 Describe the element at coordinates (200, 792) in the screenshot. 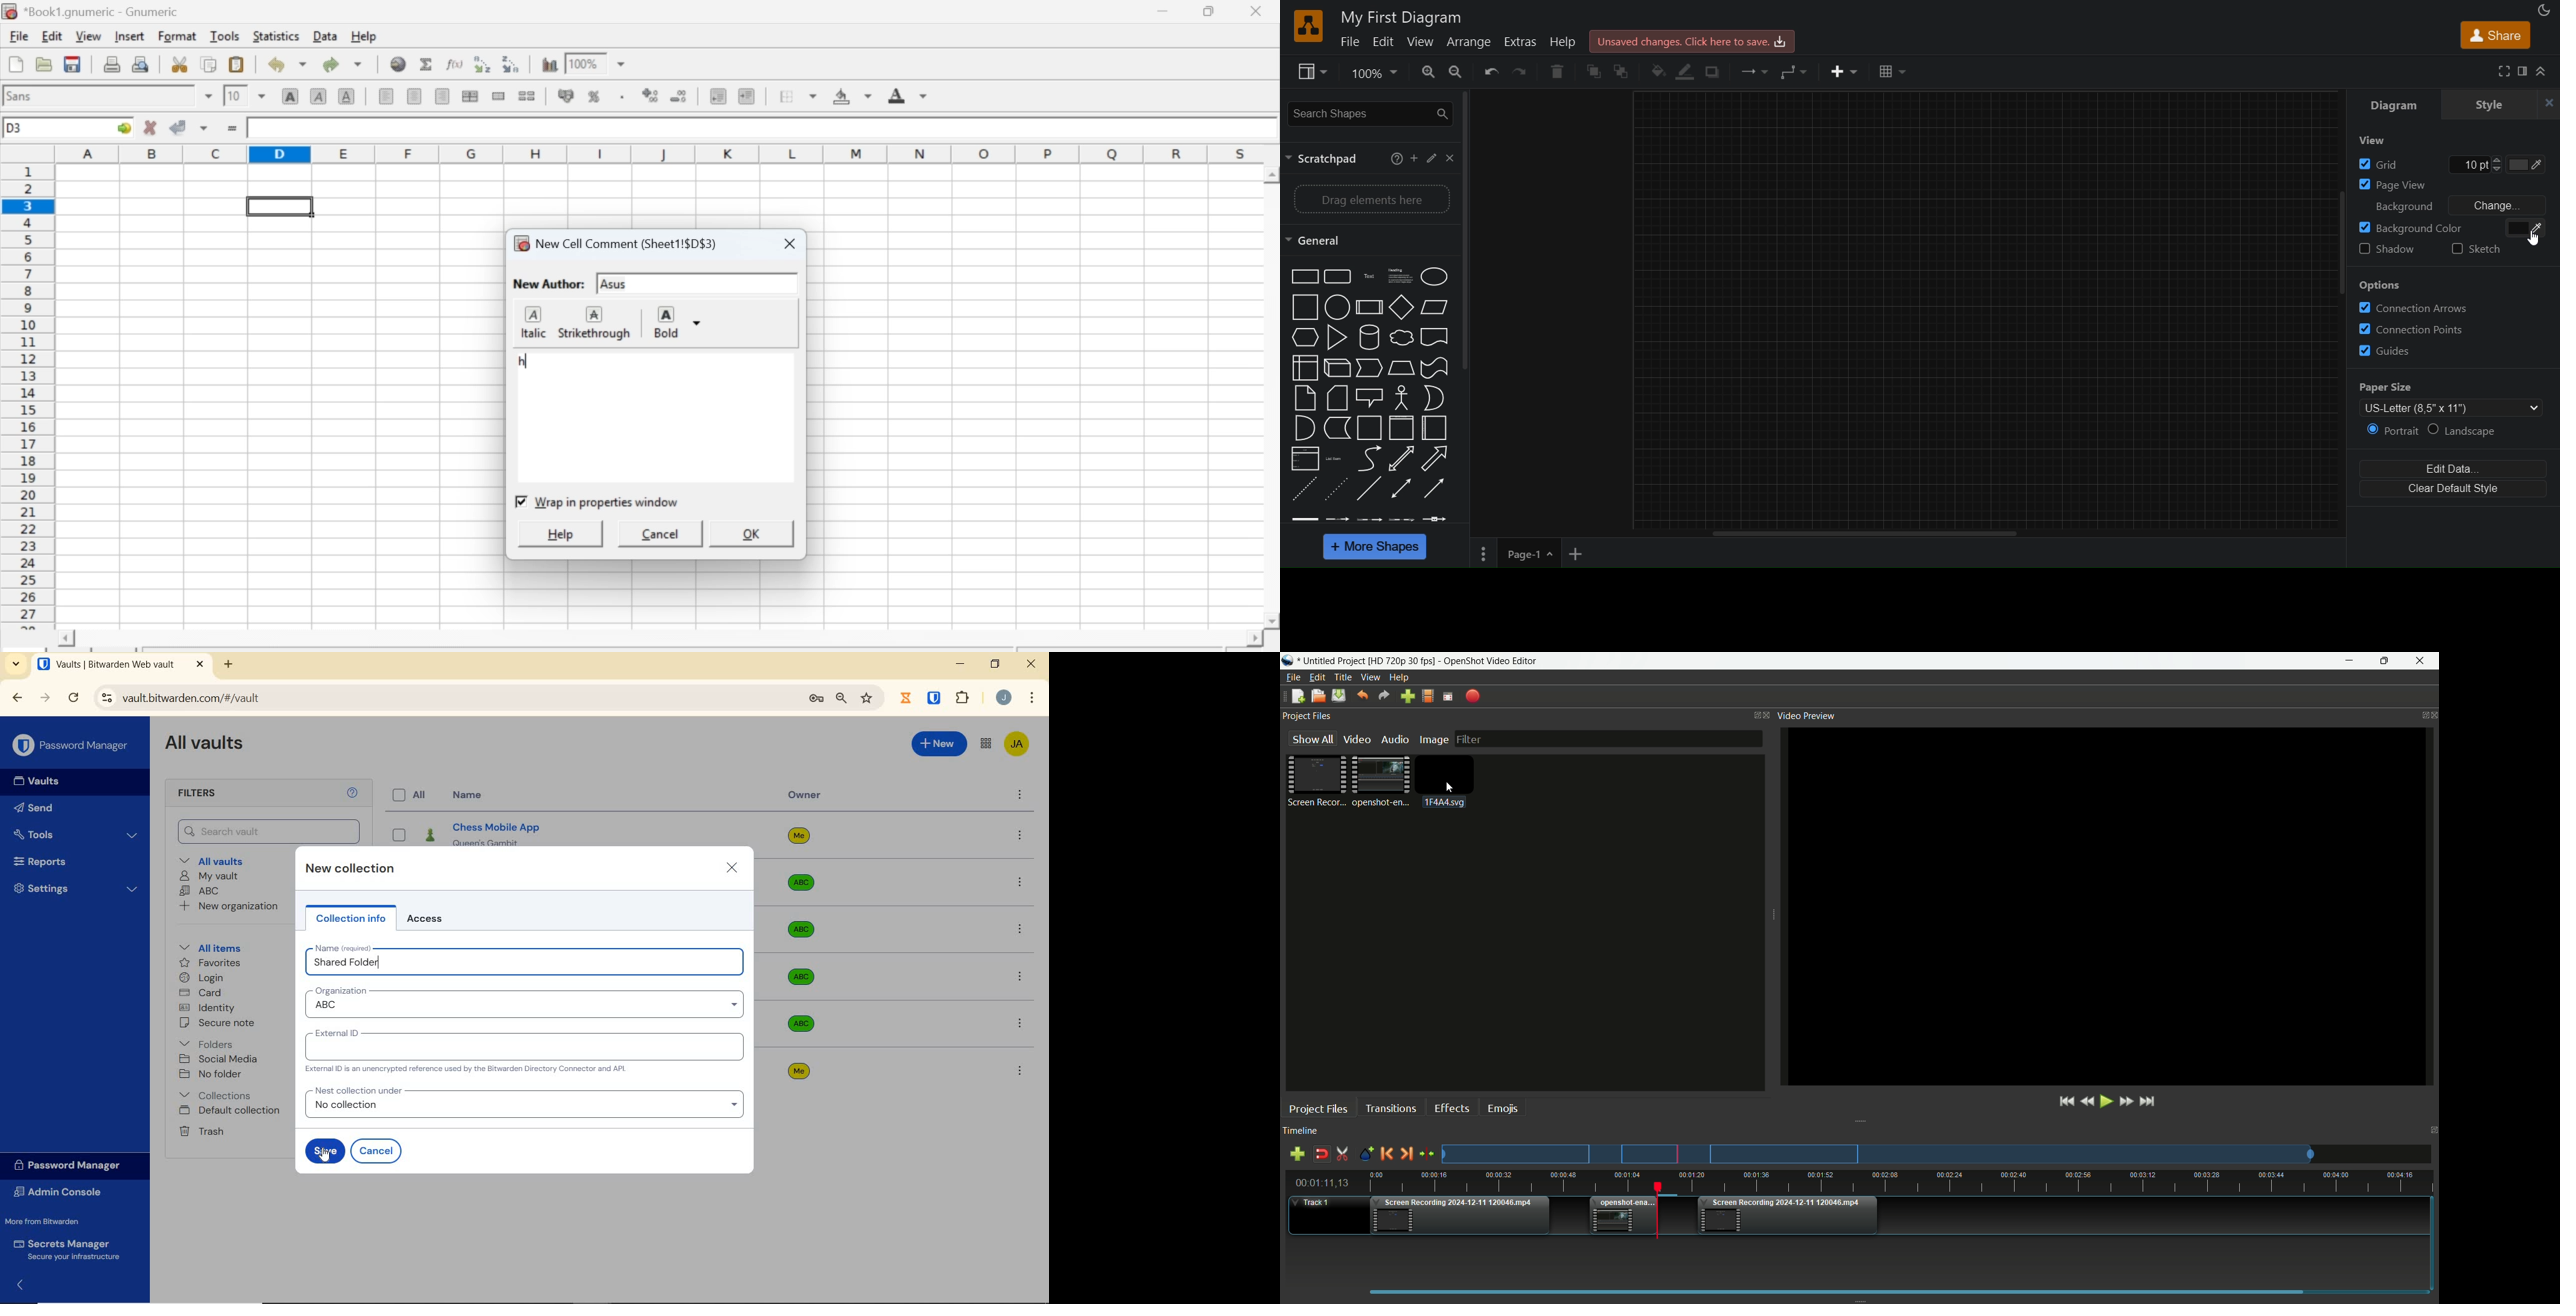

I see `Filters` at that location.